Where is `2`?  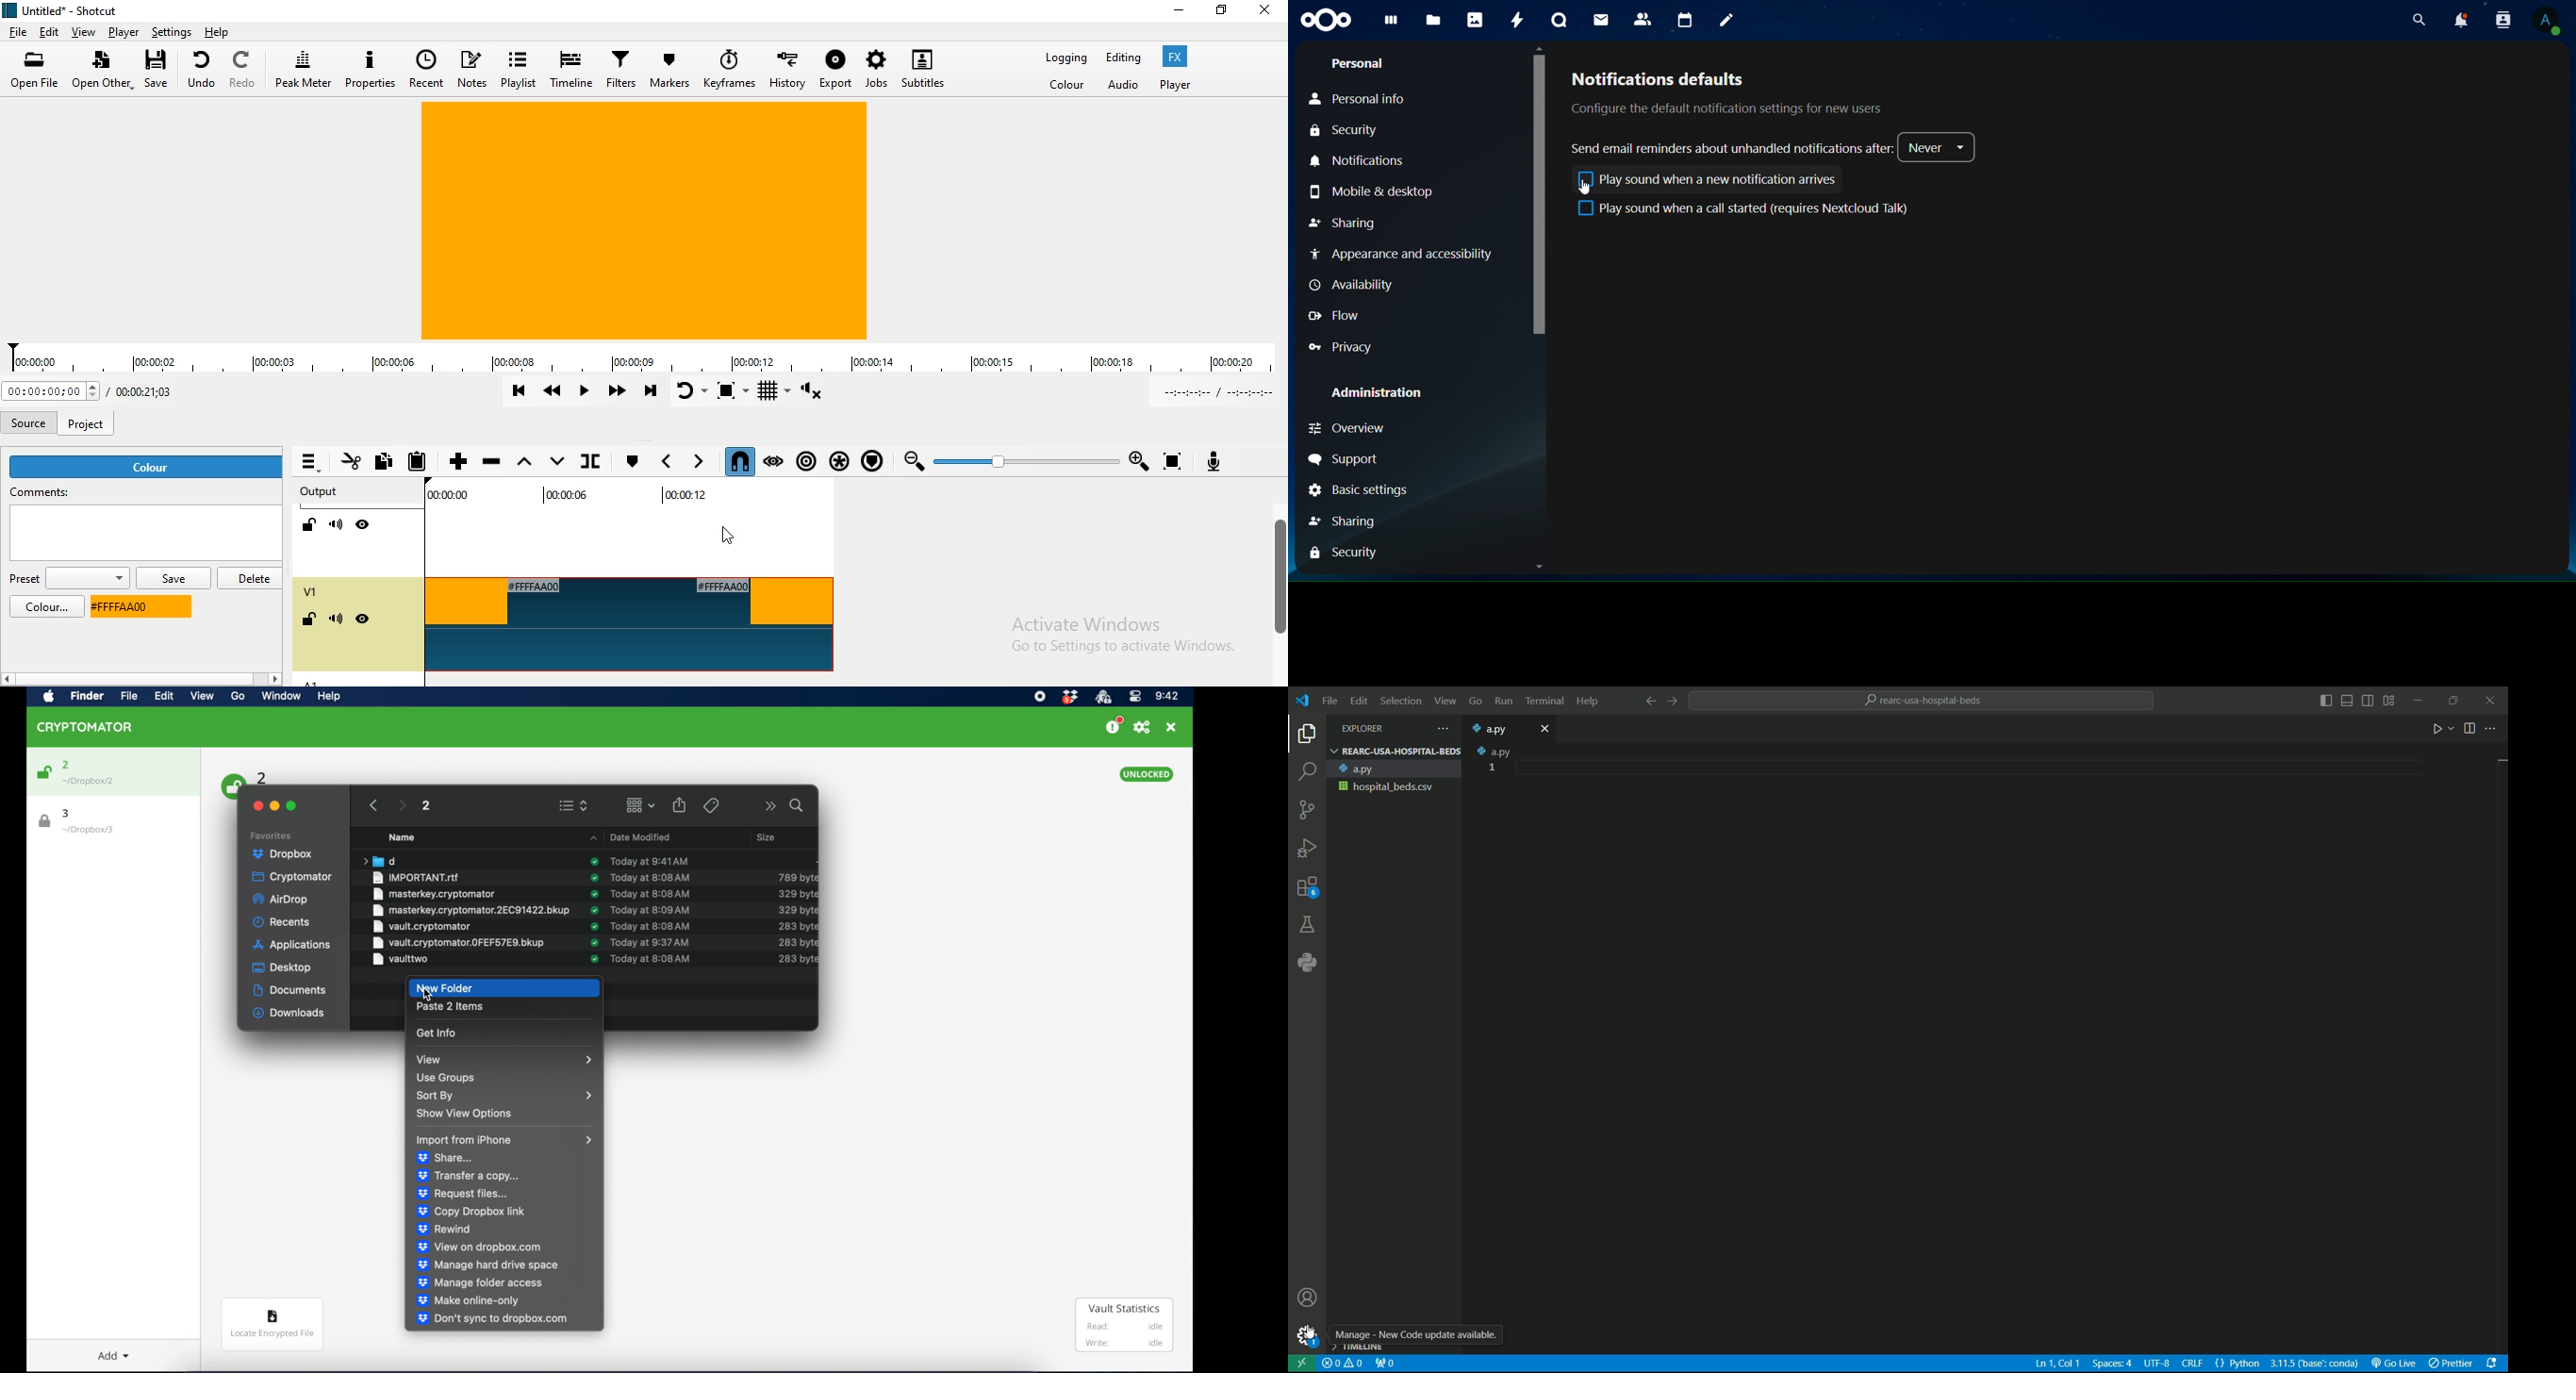
2 is located at coordinates (66, 765).